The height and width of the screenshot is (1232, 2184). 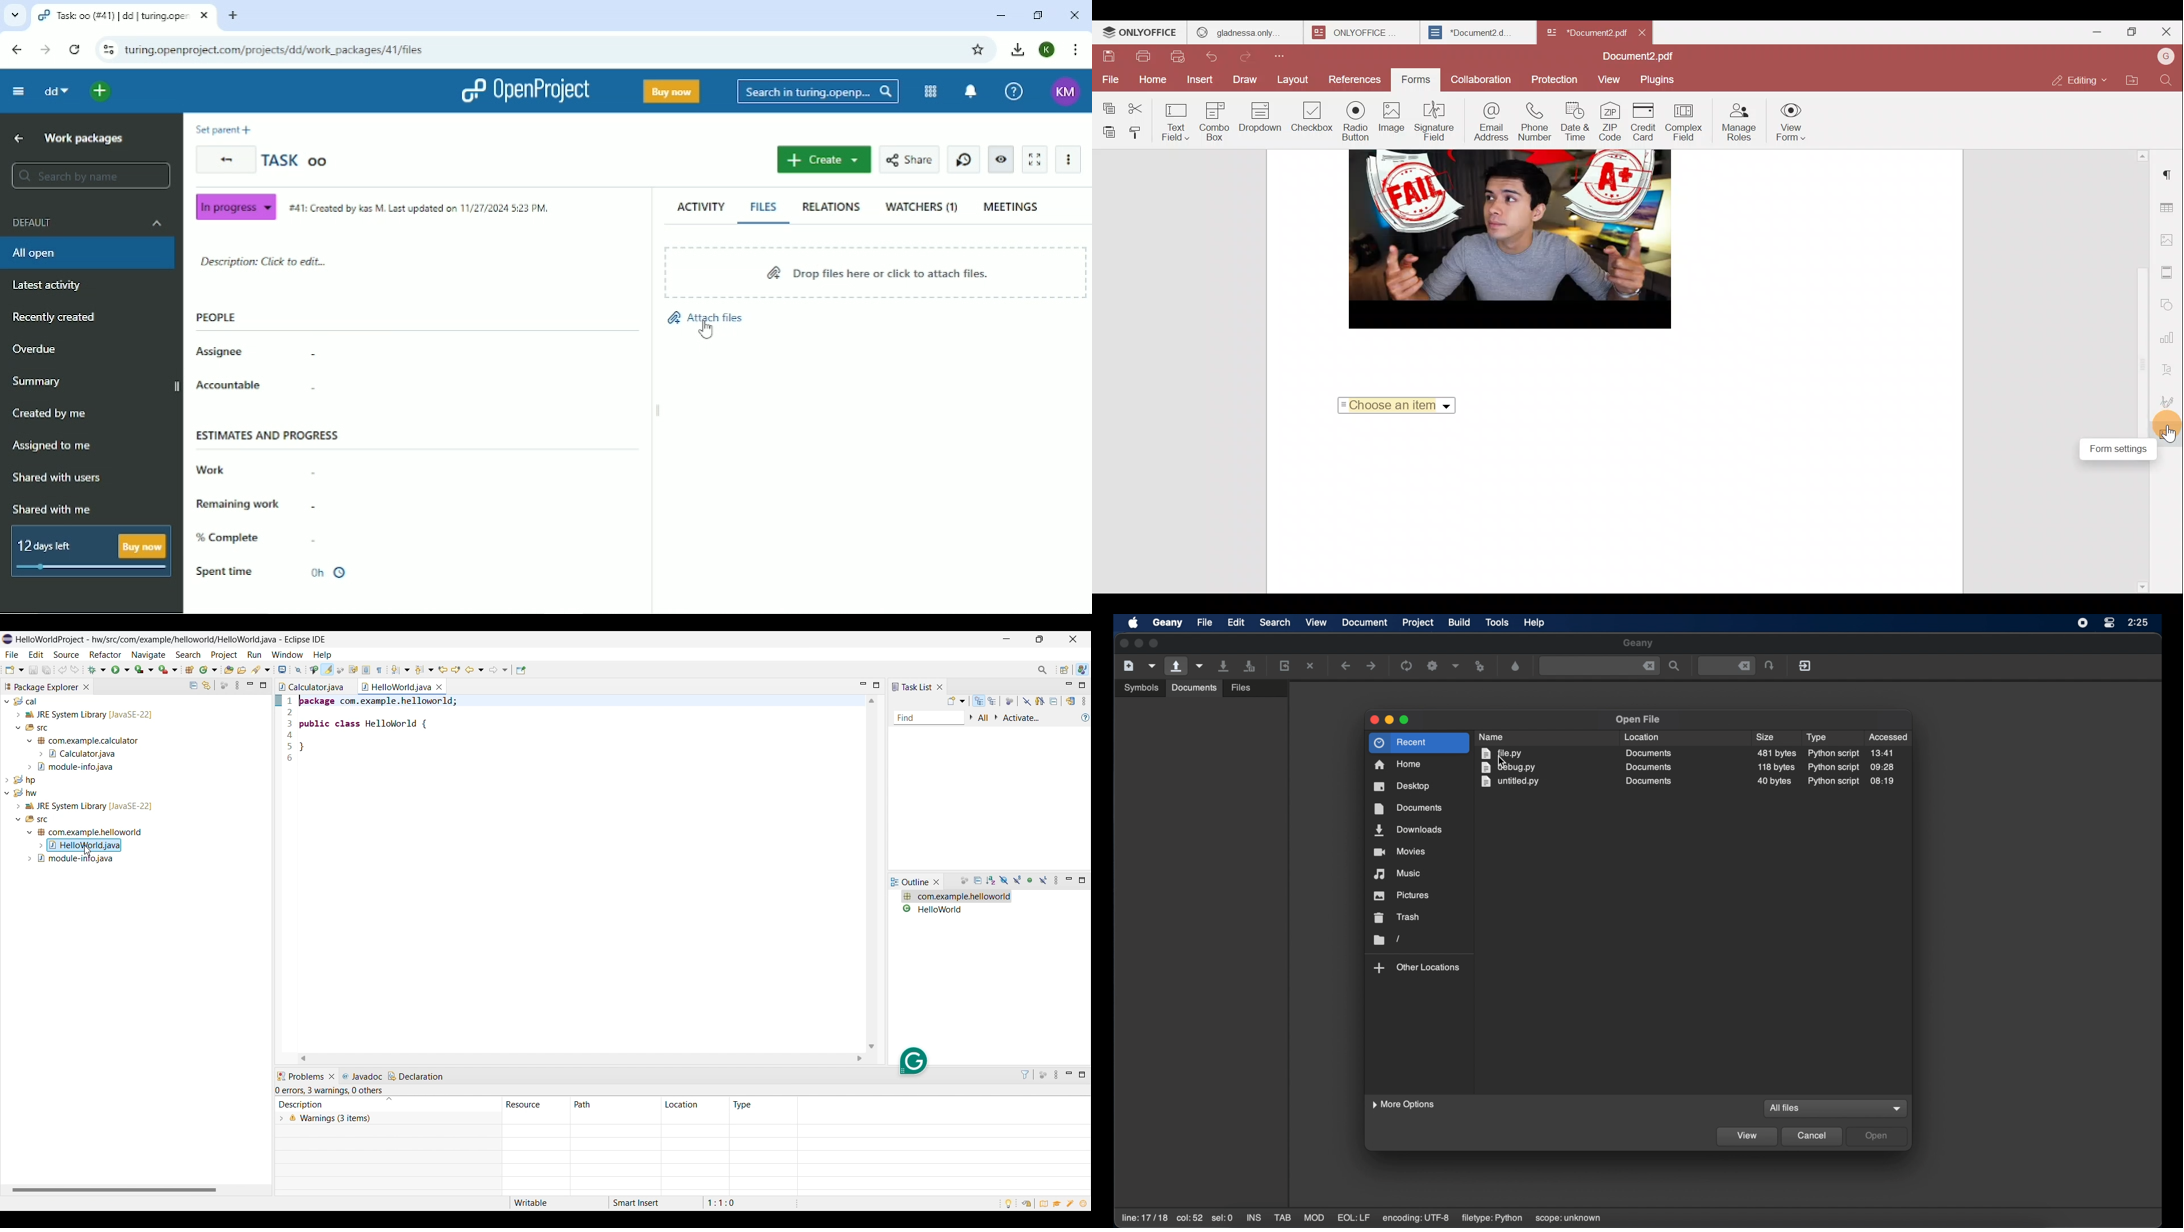 What do you see at coordinates (89, 253) in the screenshot?
I see `All open` at bounding box center [89, 253].